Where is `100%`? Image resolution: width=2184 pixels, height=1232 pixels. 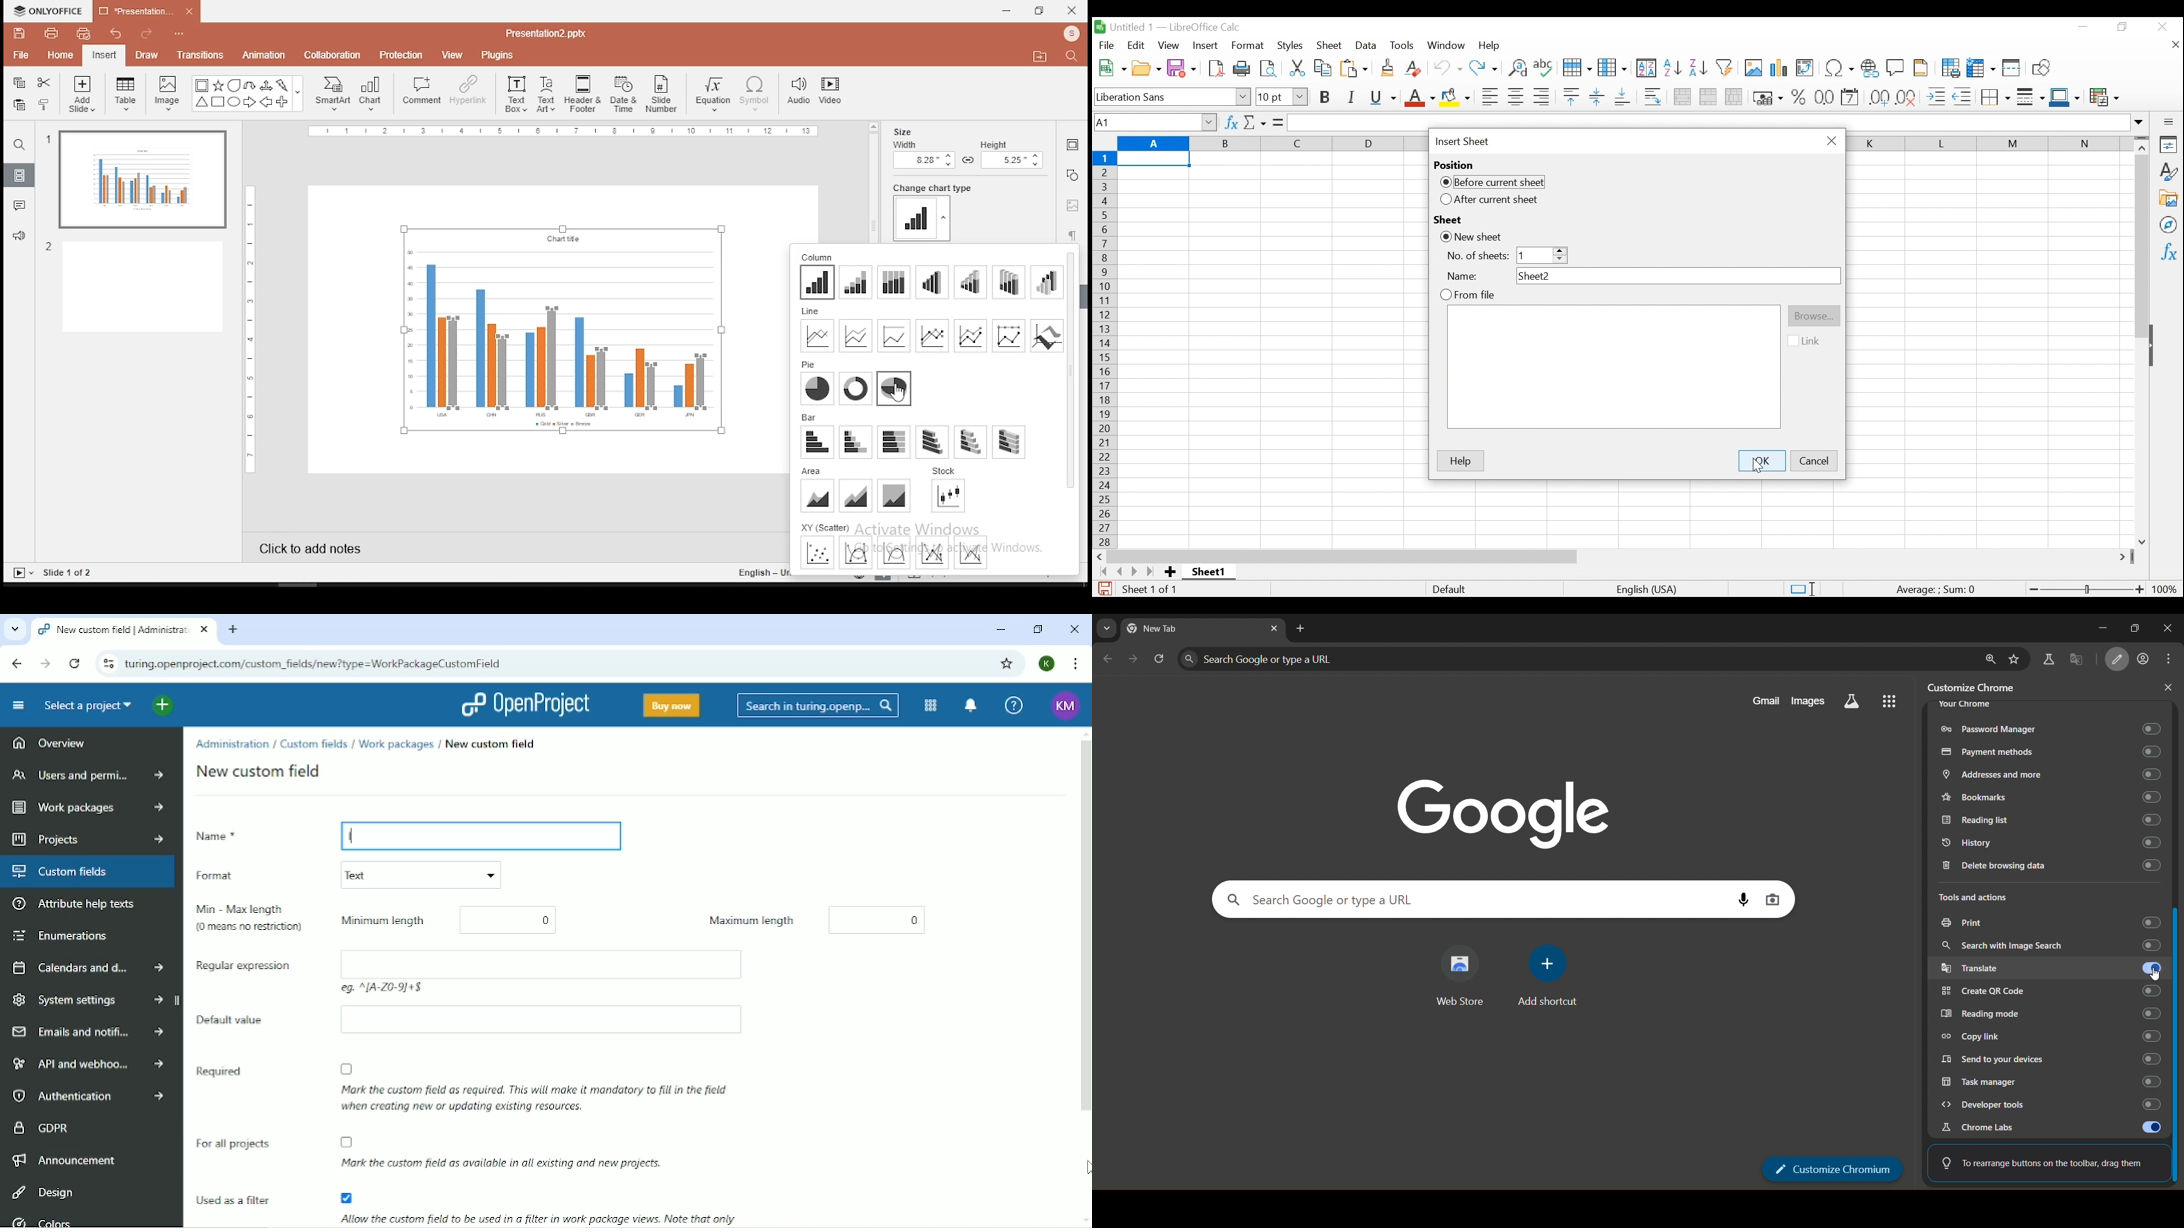 100% is located at coordinates (2165, 588).